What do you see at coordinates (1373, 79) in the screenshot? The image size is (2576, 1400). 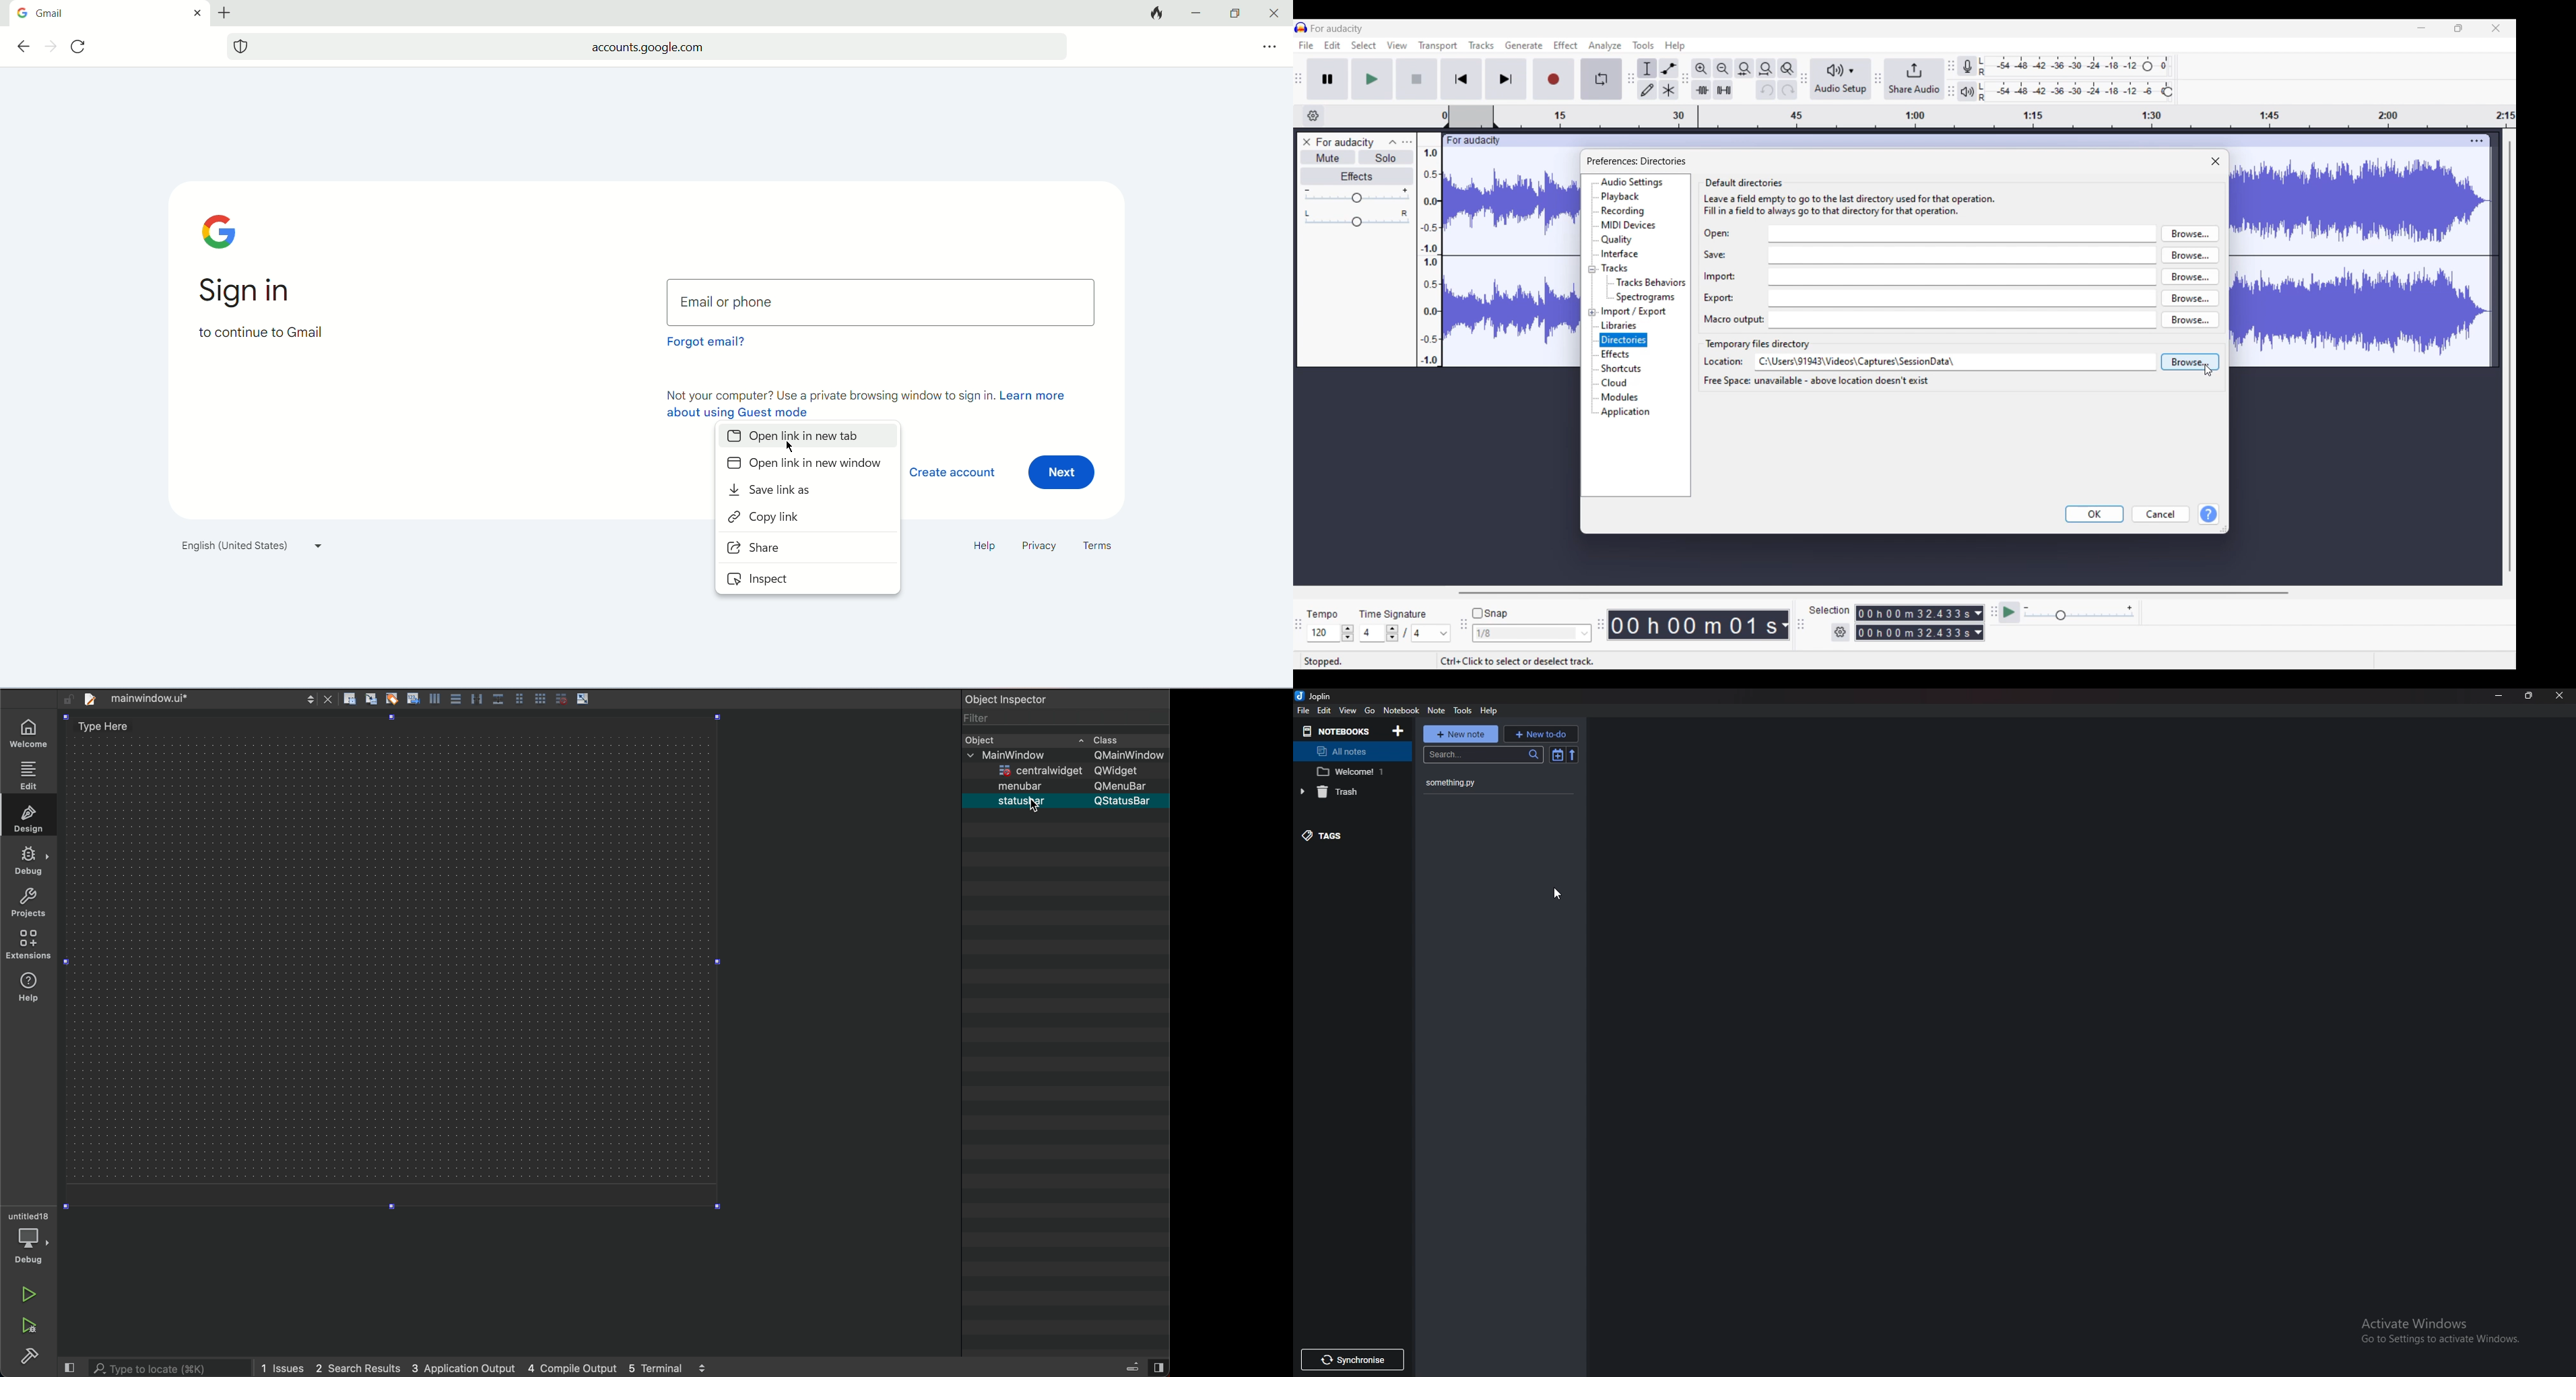 I see `Play/Play once` at bounding box center [1373, 79].